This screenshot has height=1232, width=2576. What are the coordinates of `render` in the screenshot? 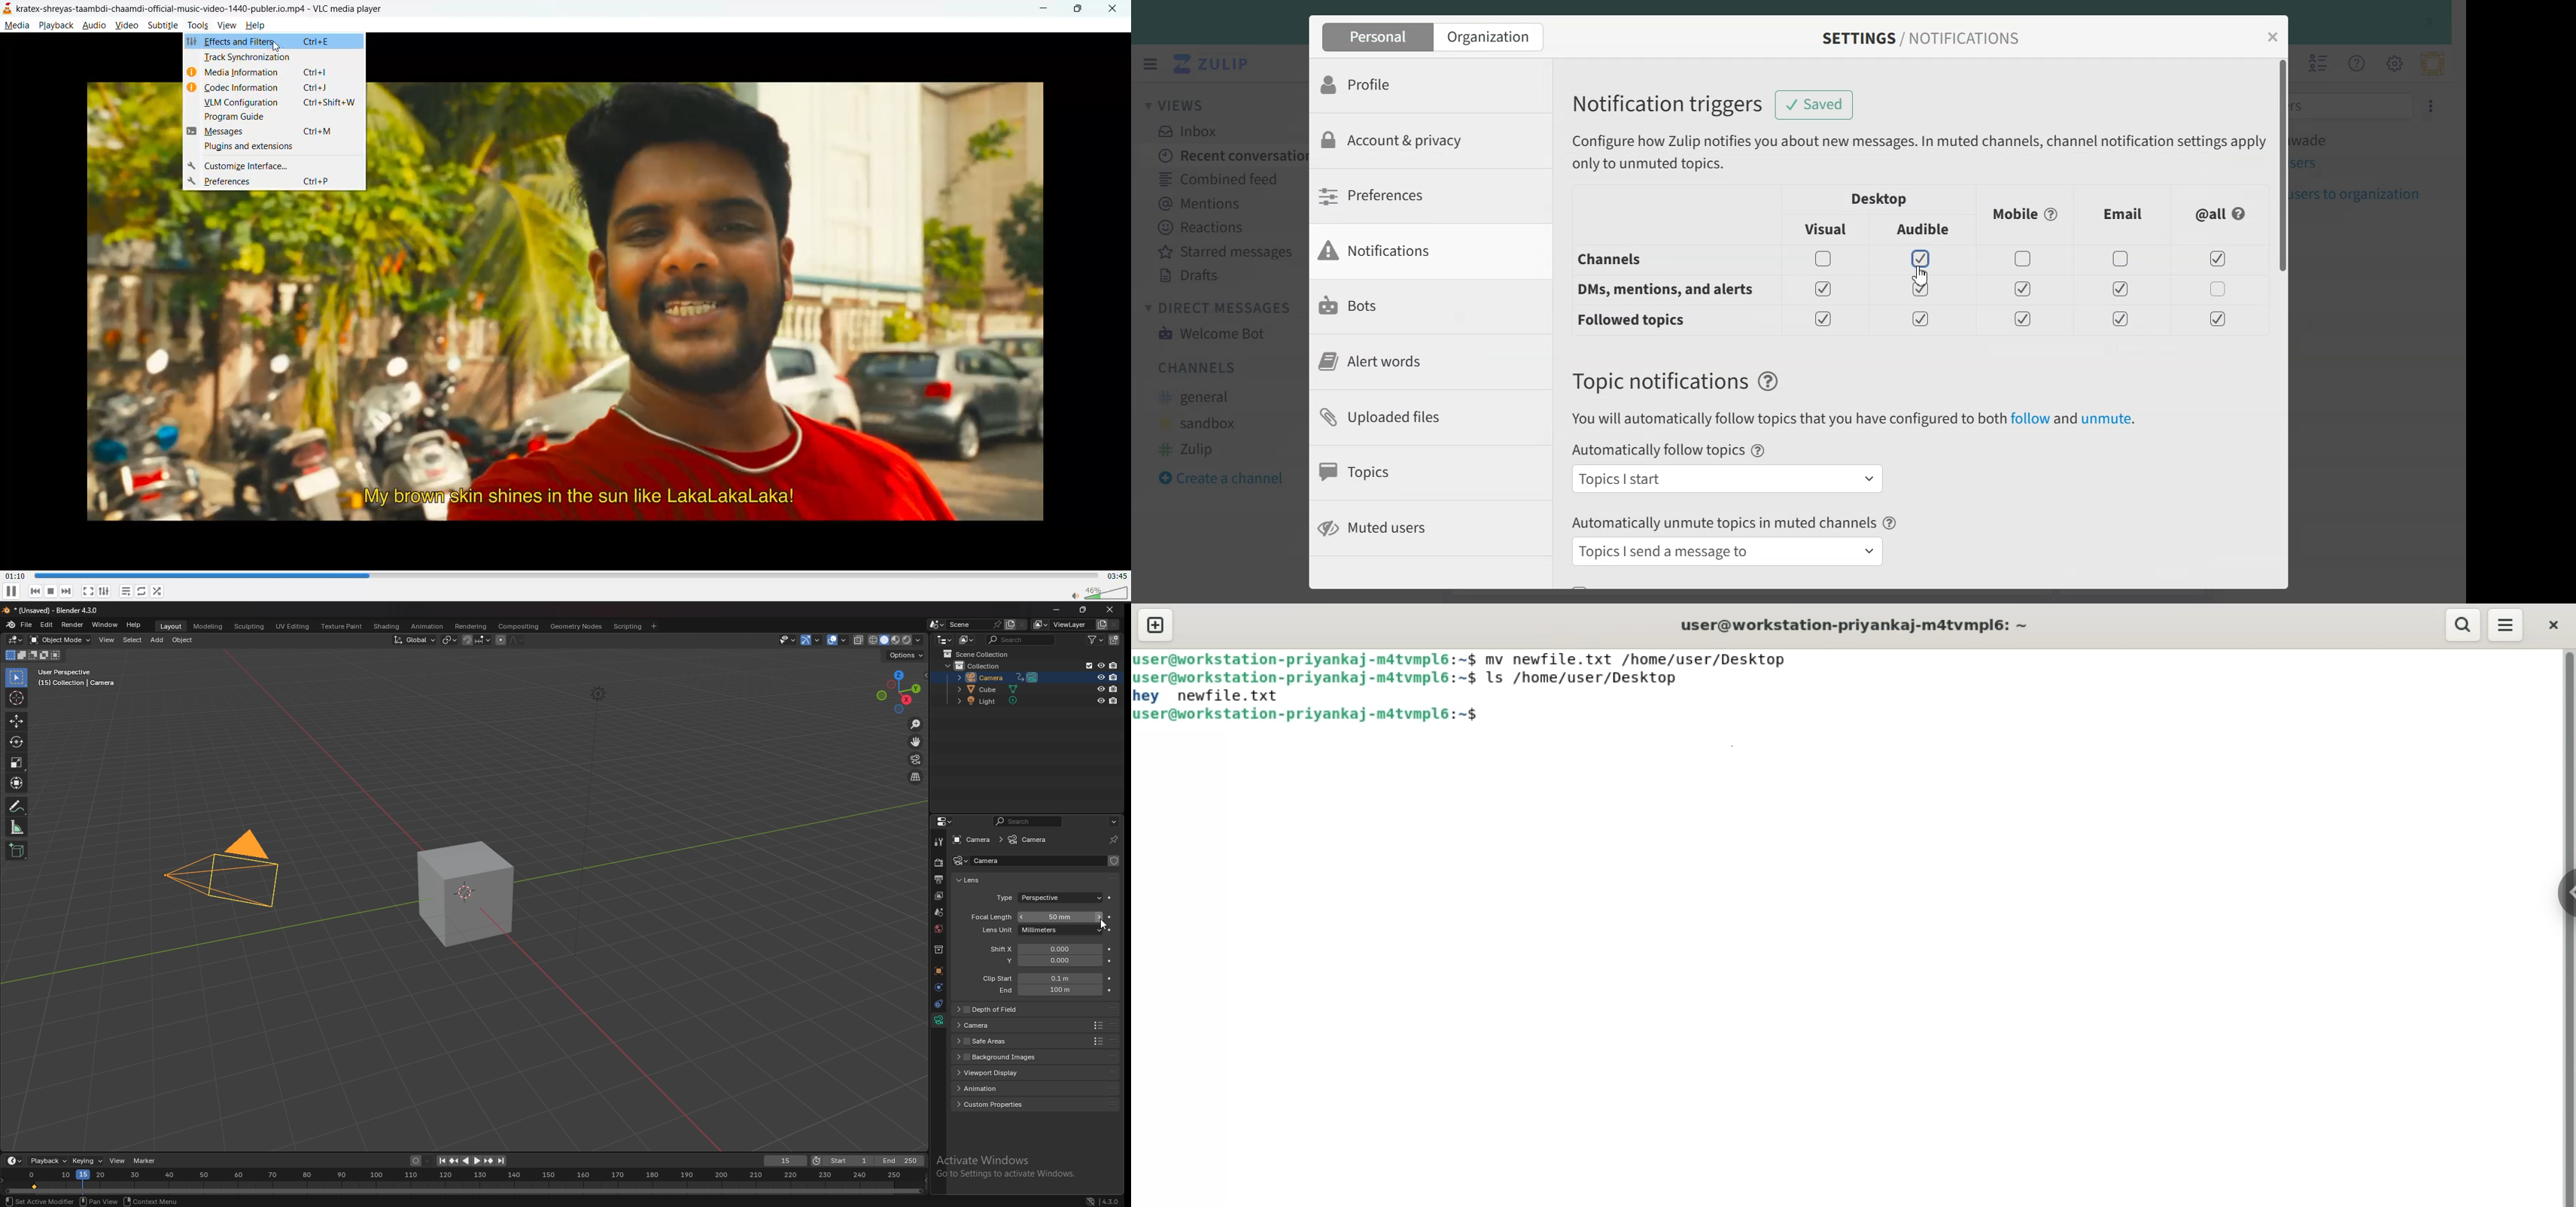 It's located at (938, 864).